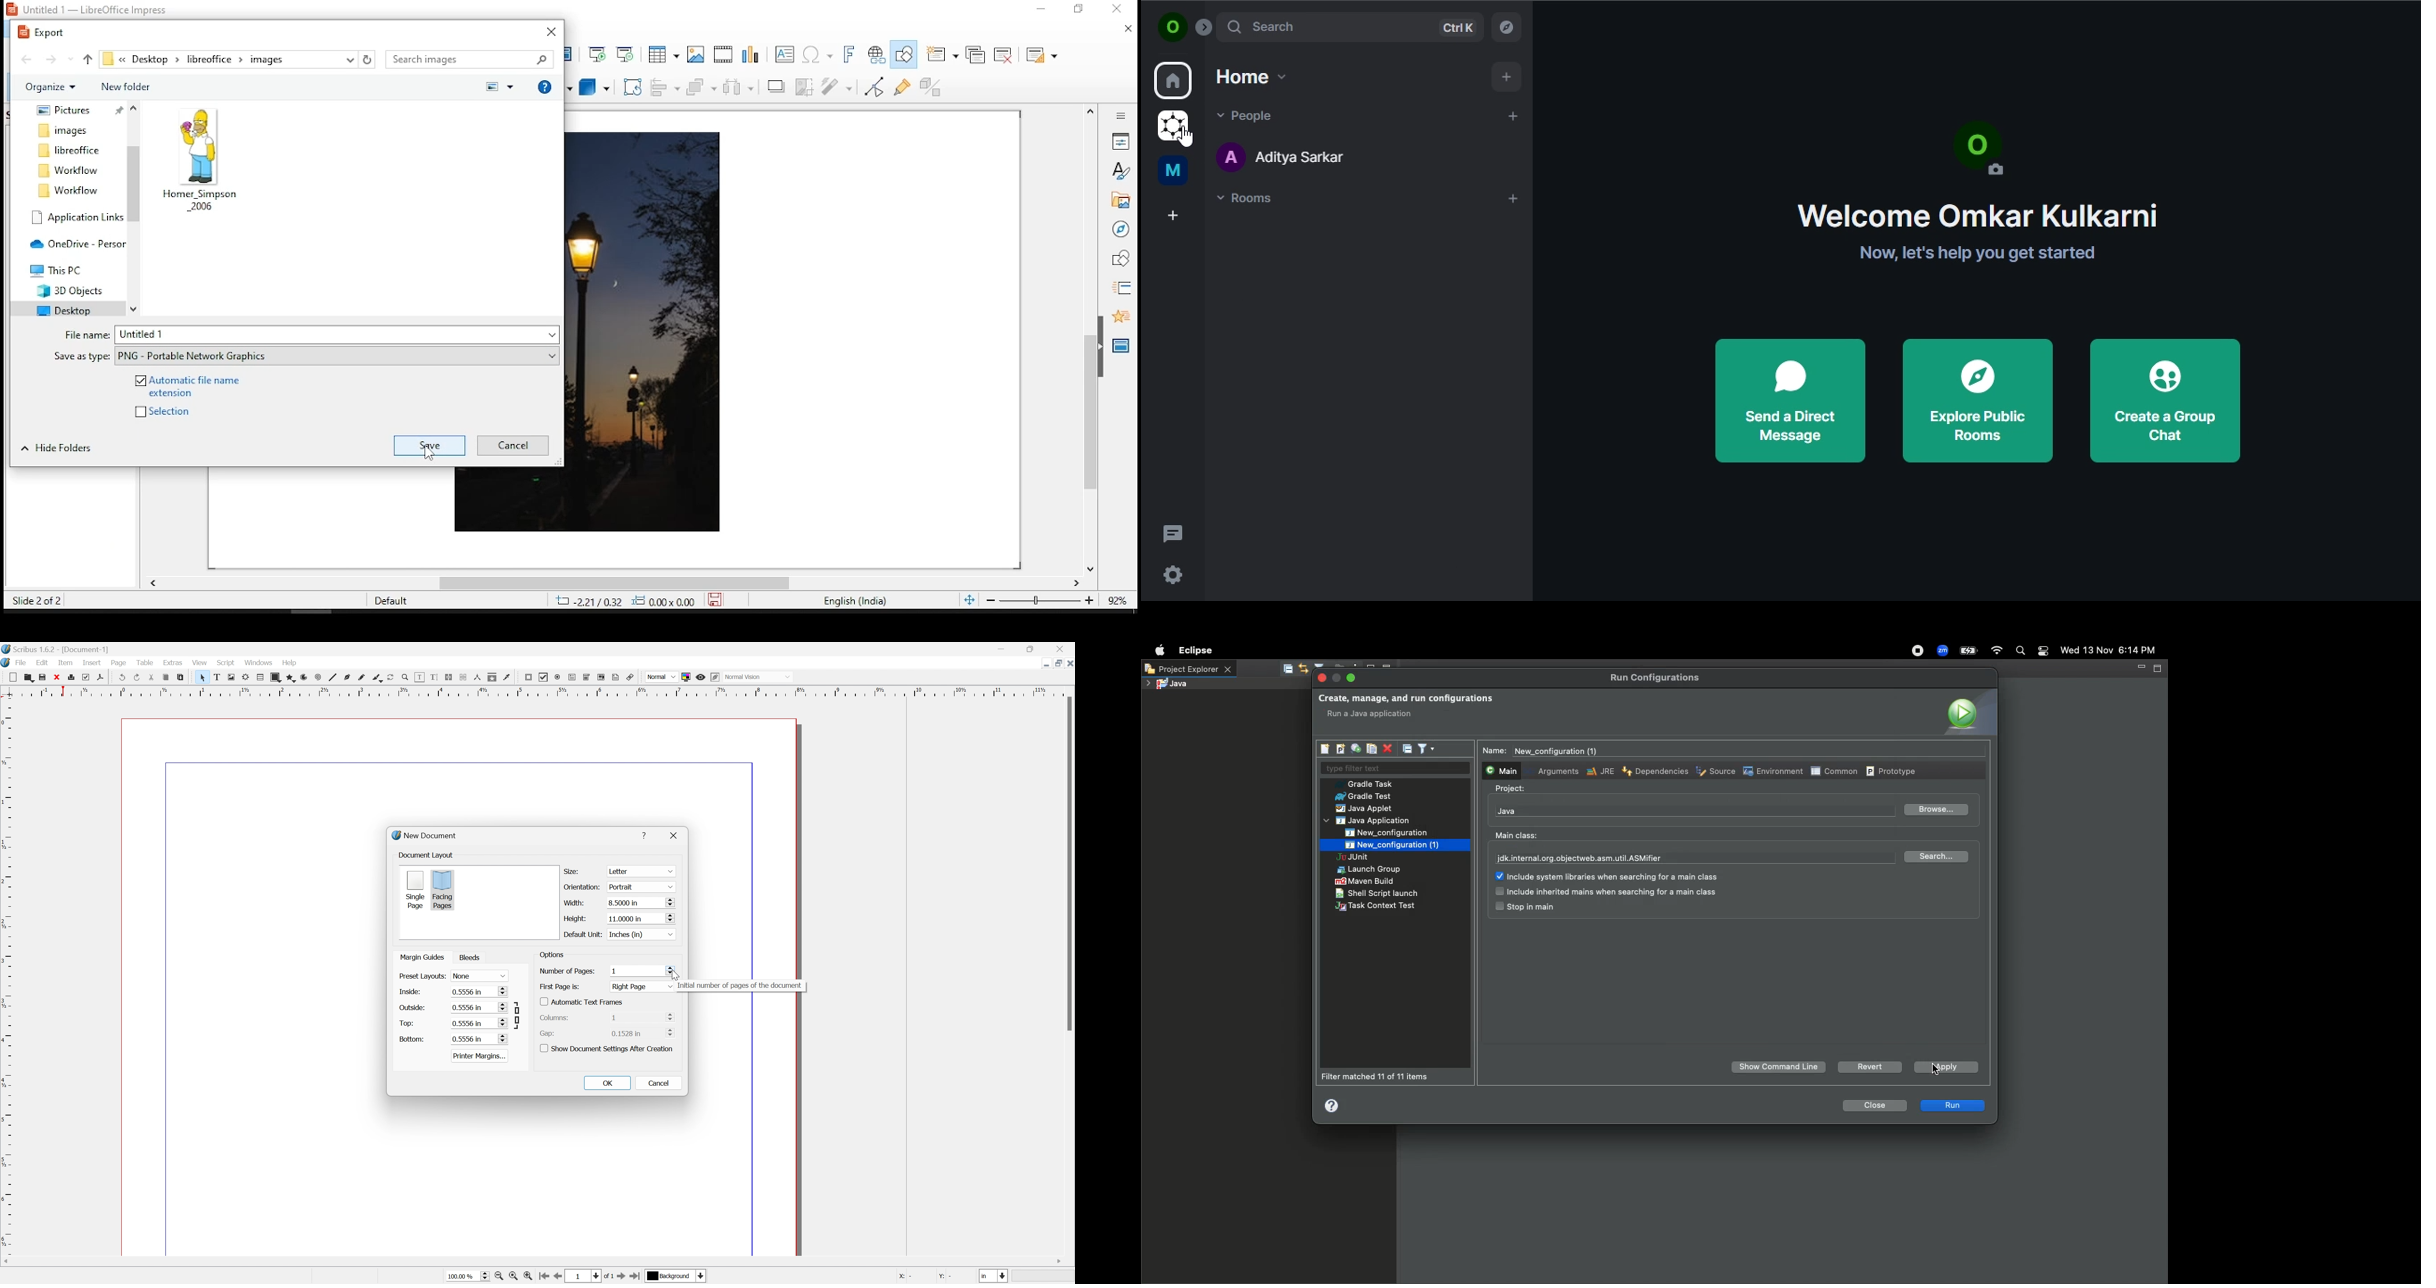 The width and height of the screenshot is (2436, 1288). Describe the element at coordinates (644, 601) in the screenshot. I see `Dimensions` at that location.